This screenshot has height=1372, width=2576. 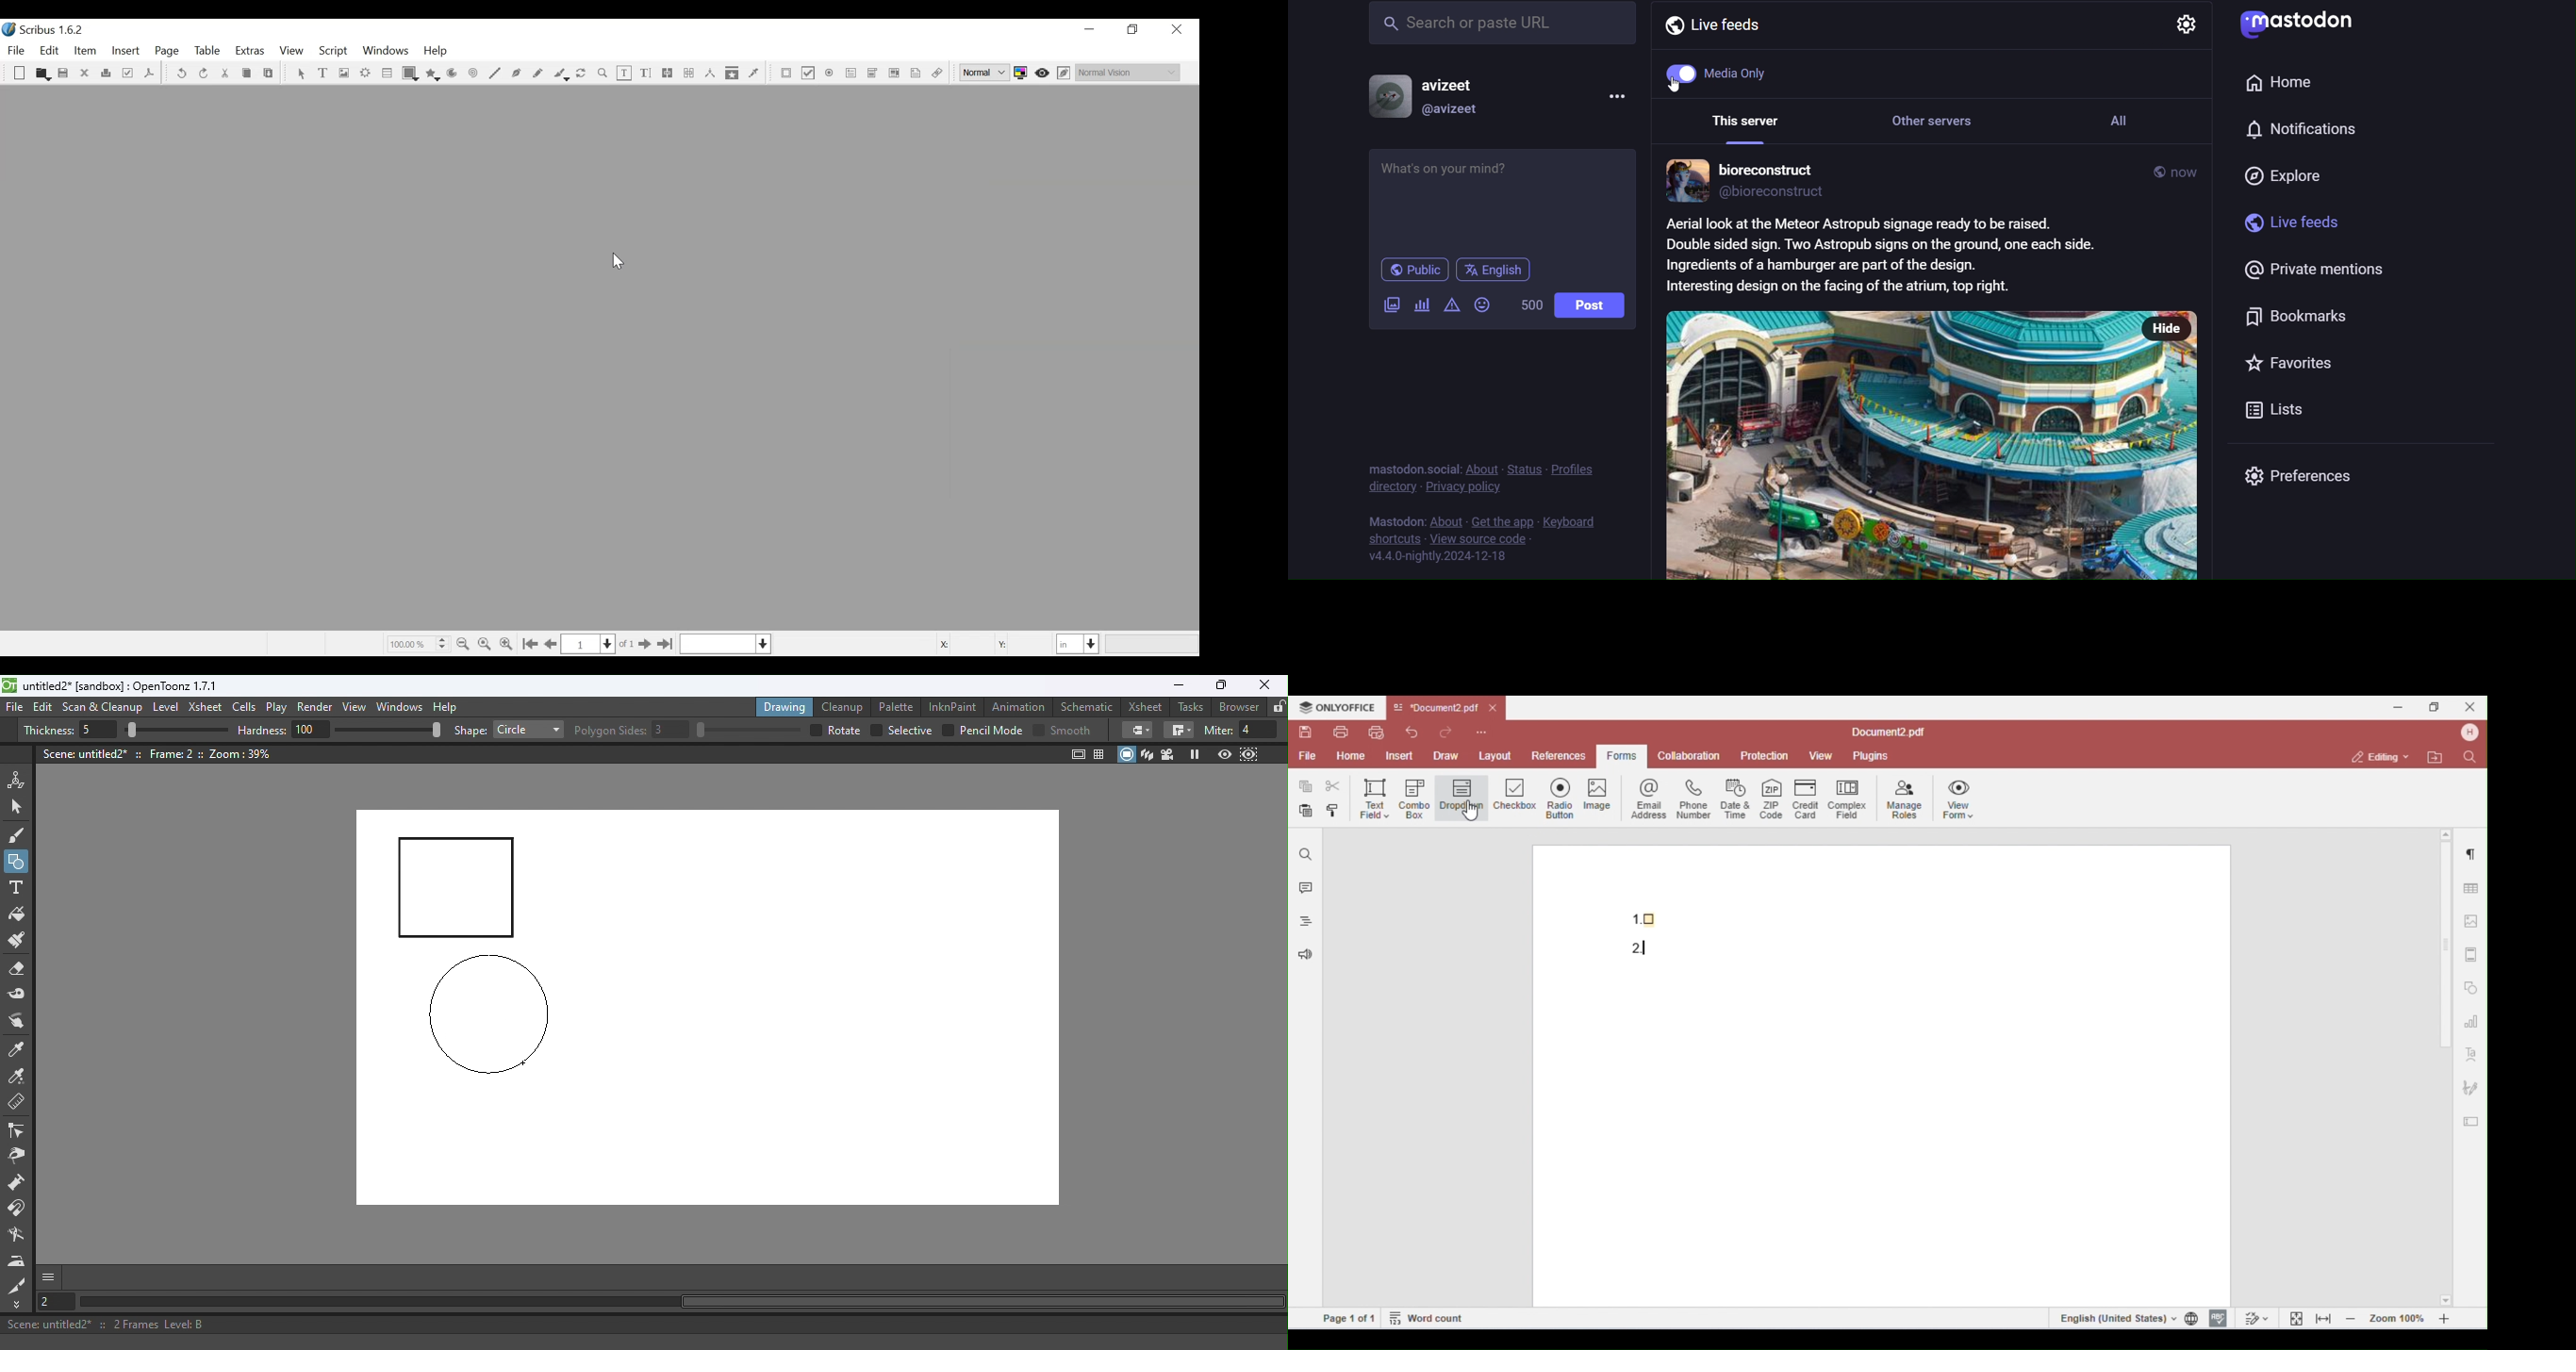 I want to click on @avizeet, so click(x=1454, y=110).